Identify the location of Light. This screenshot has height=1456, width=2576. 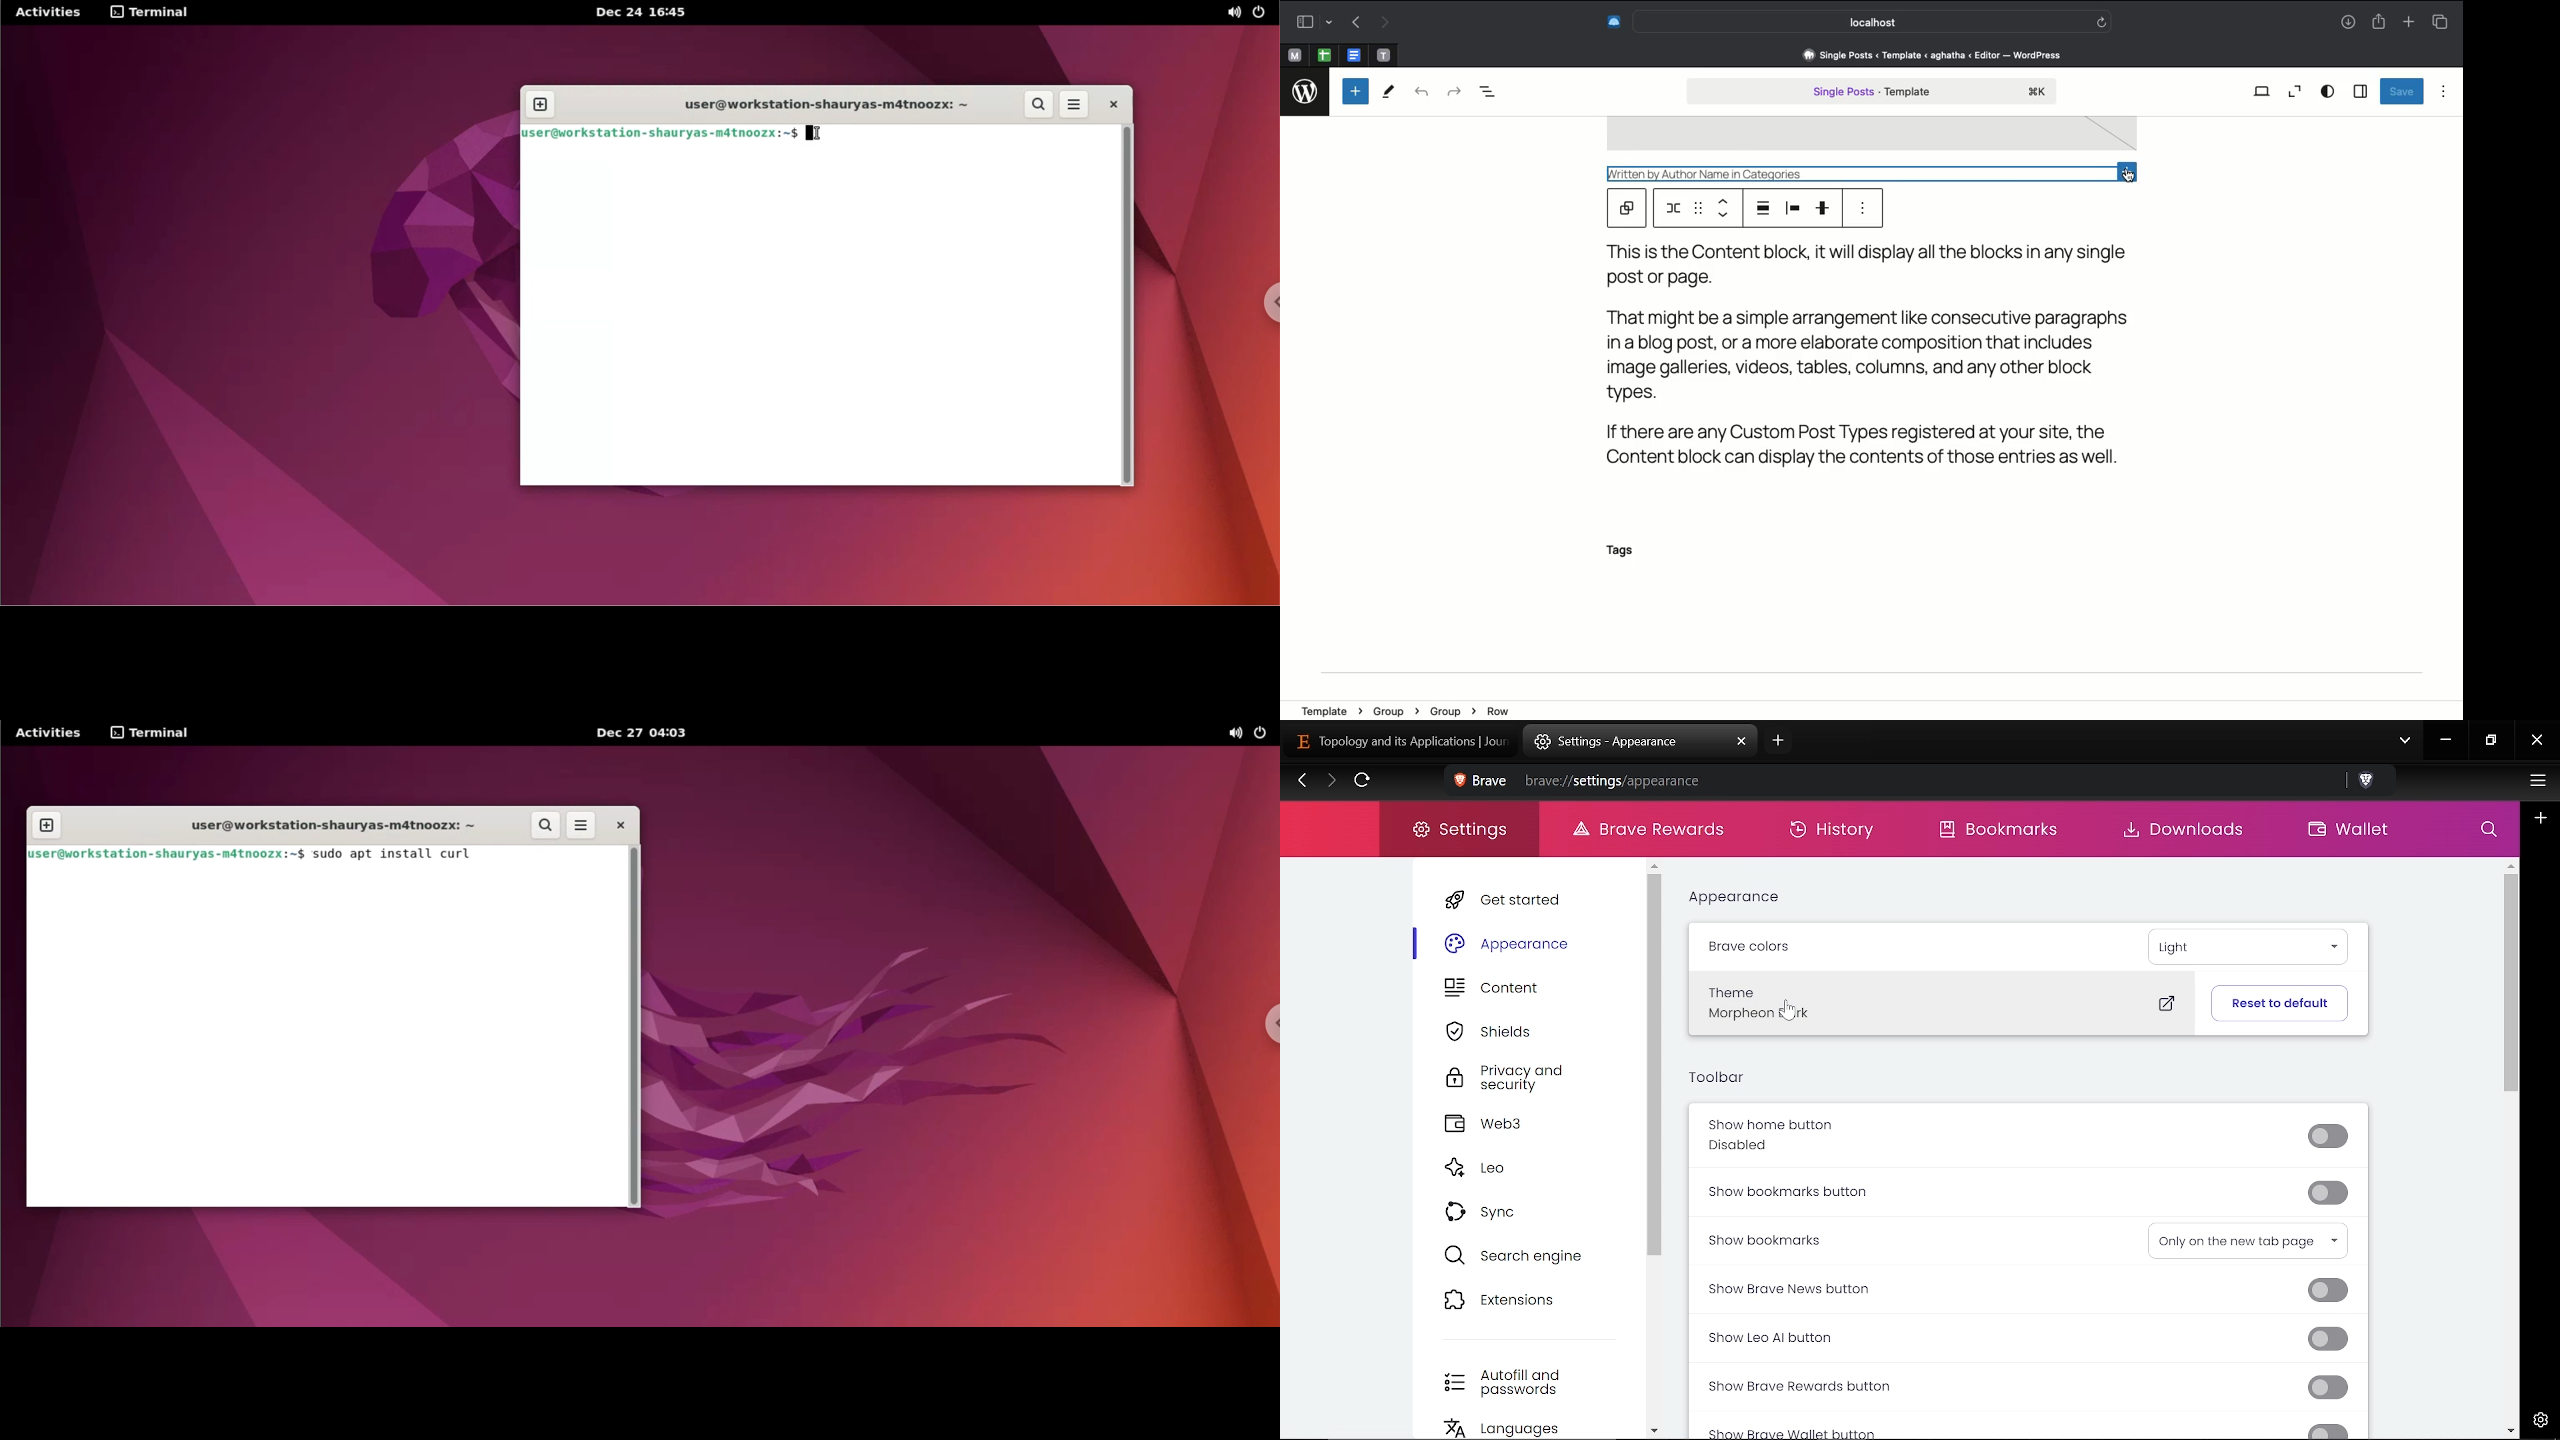
(2253, 942).